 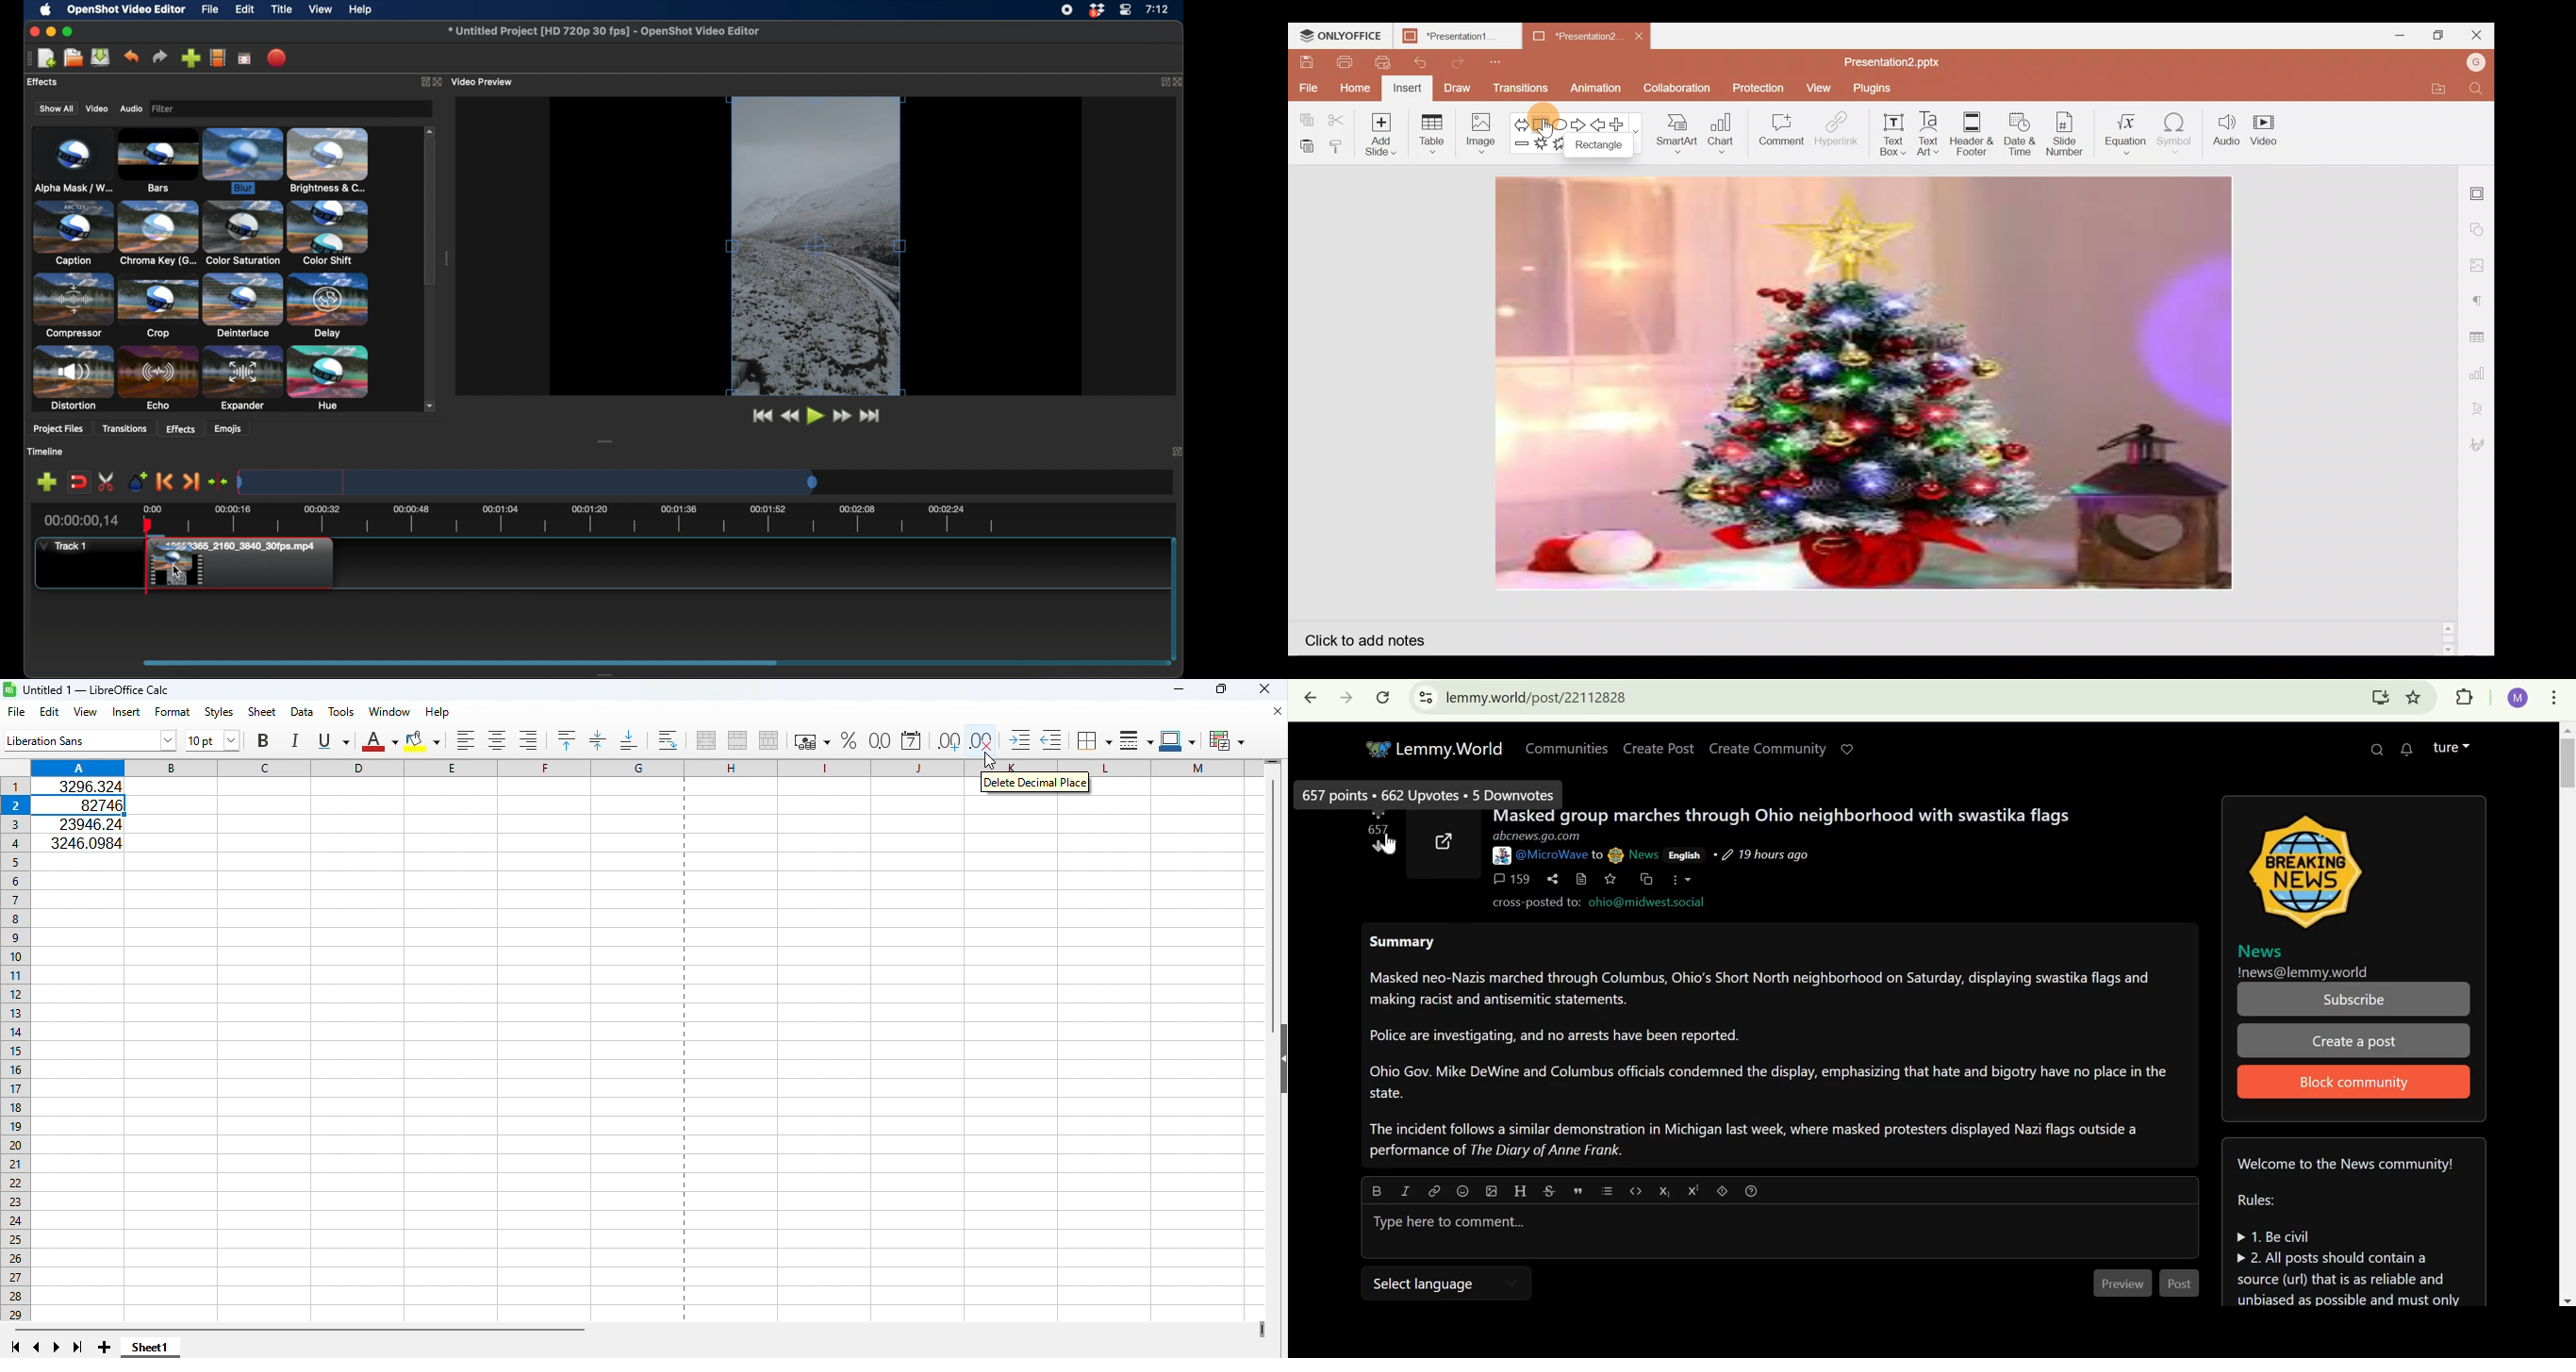 What do you see at coordinates (1560, 148) in the screenshot?
I see `Explosion 2` at bounding box center [1560, 148].